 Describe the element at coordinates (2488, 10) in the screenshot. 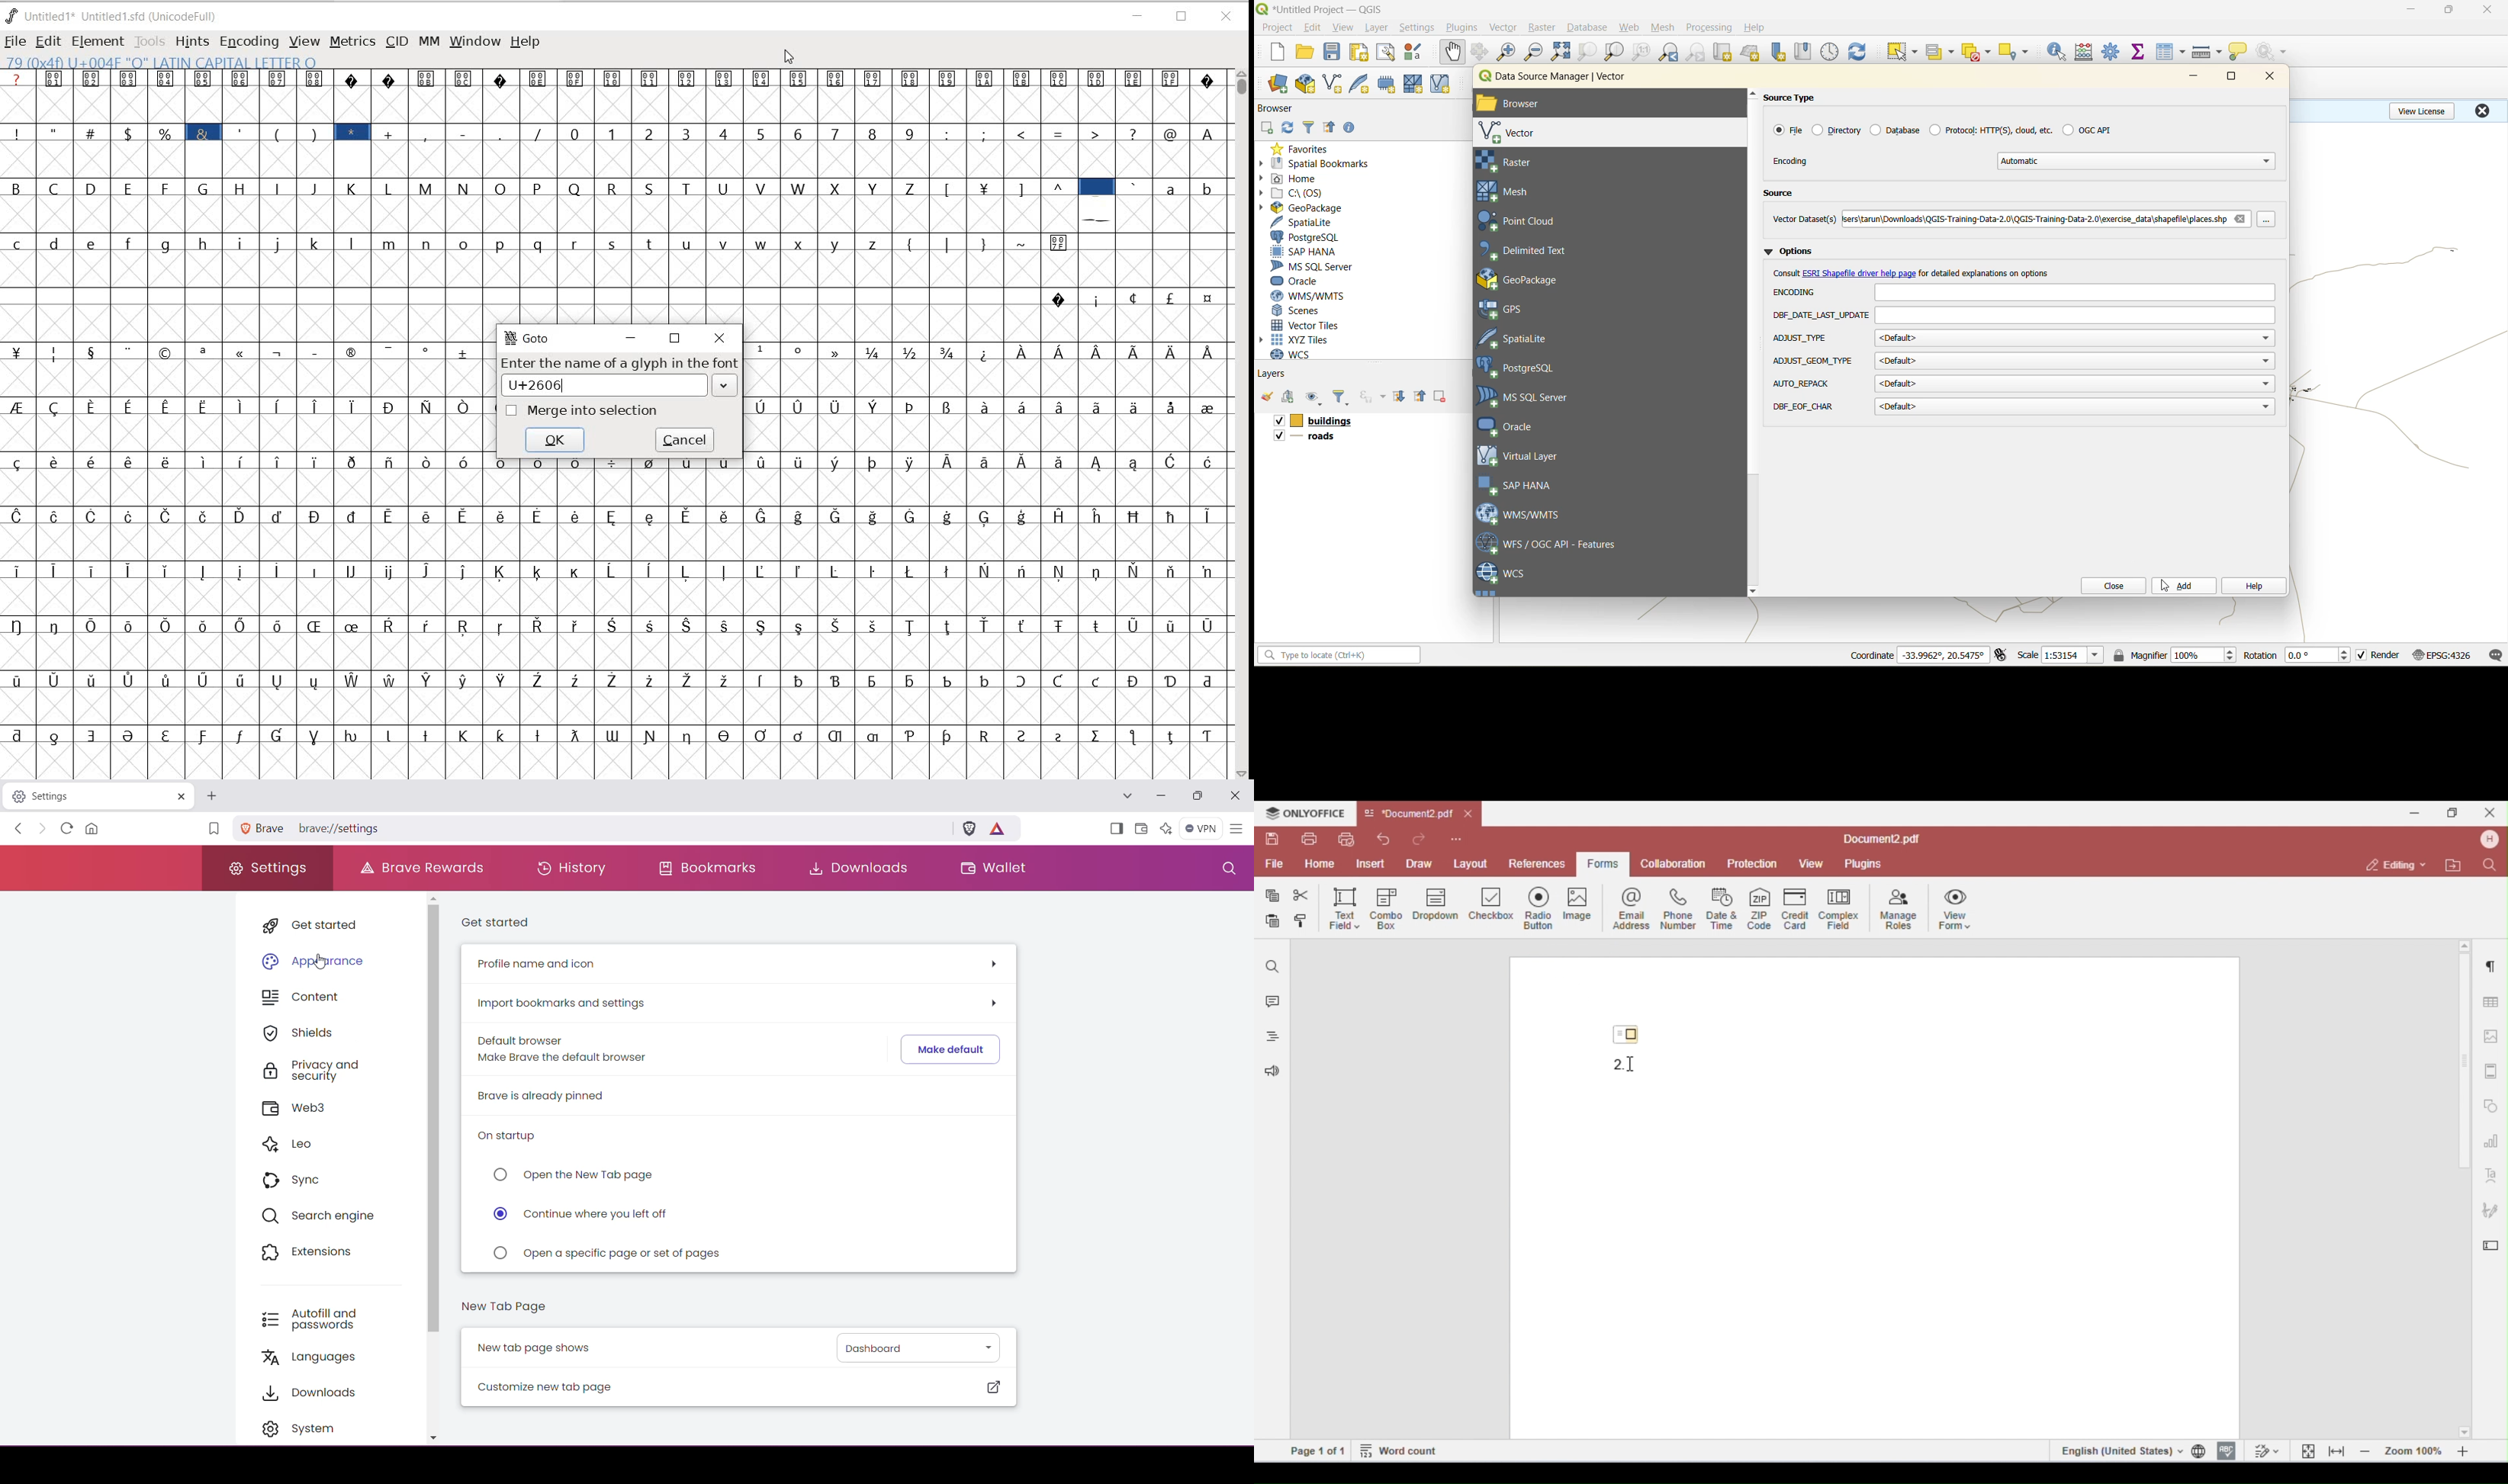

I see `close` at that location.